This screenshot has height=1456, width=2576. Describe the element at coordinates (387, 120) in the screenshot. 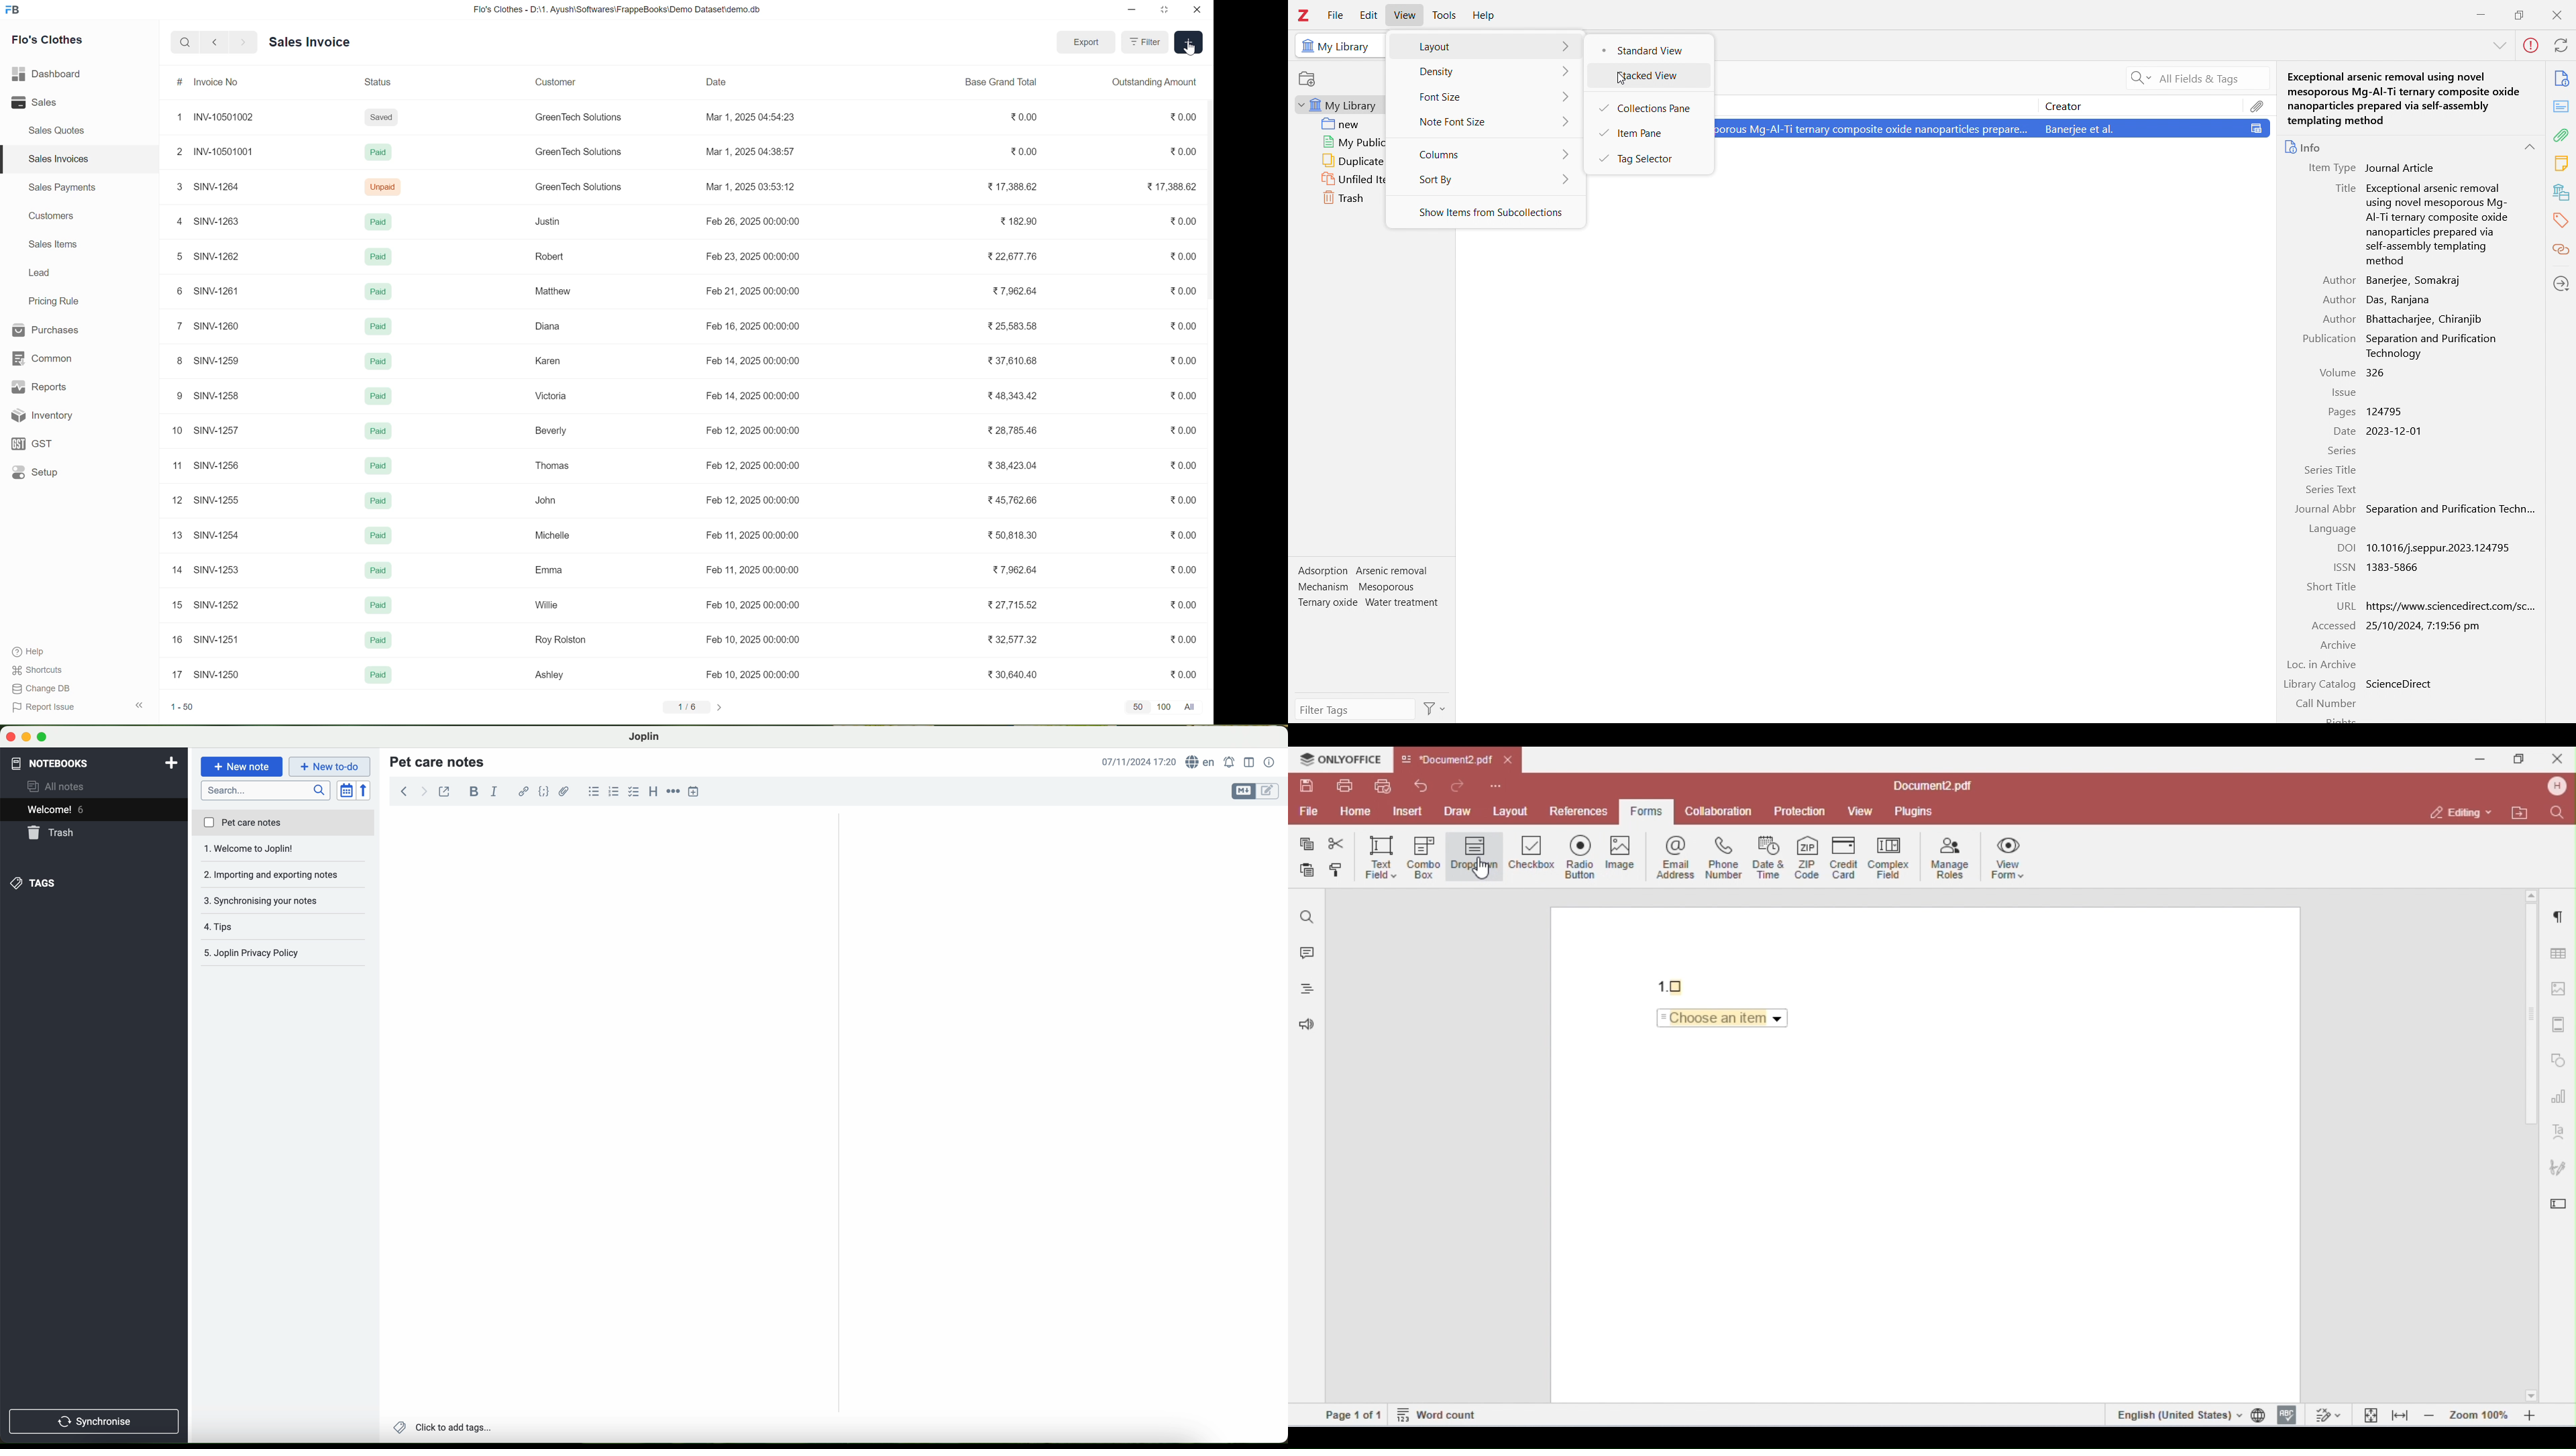

I see `Saved` at that location.